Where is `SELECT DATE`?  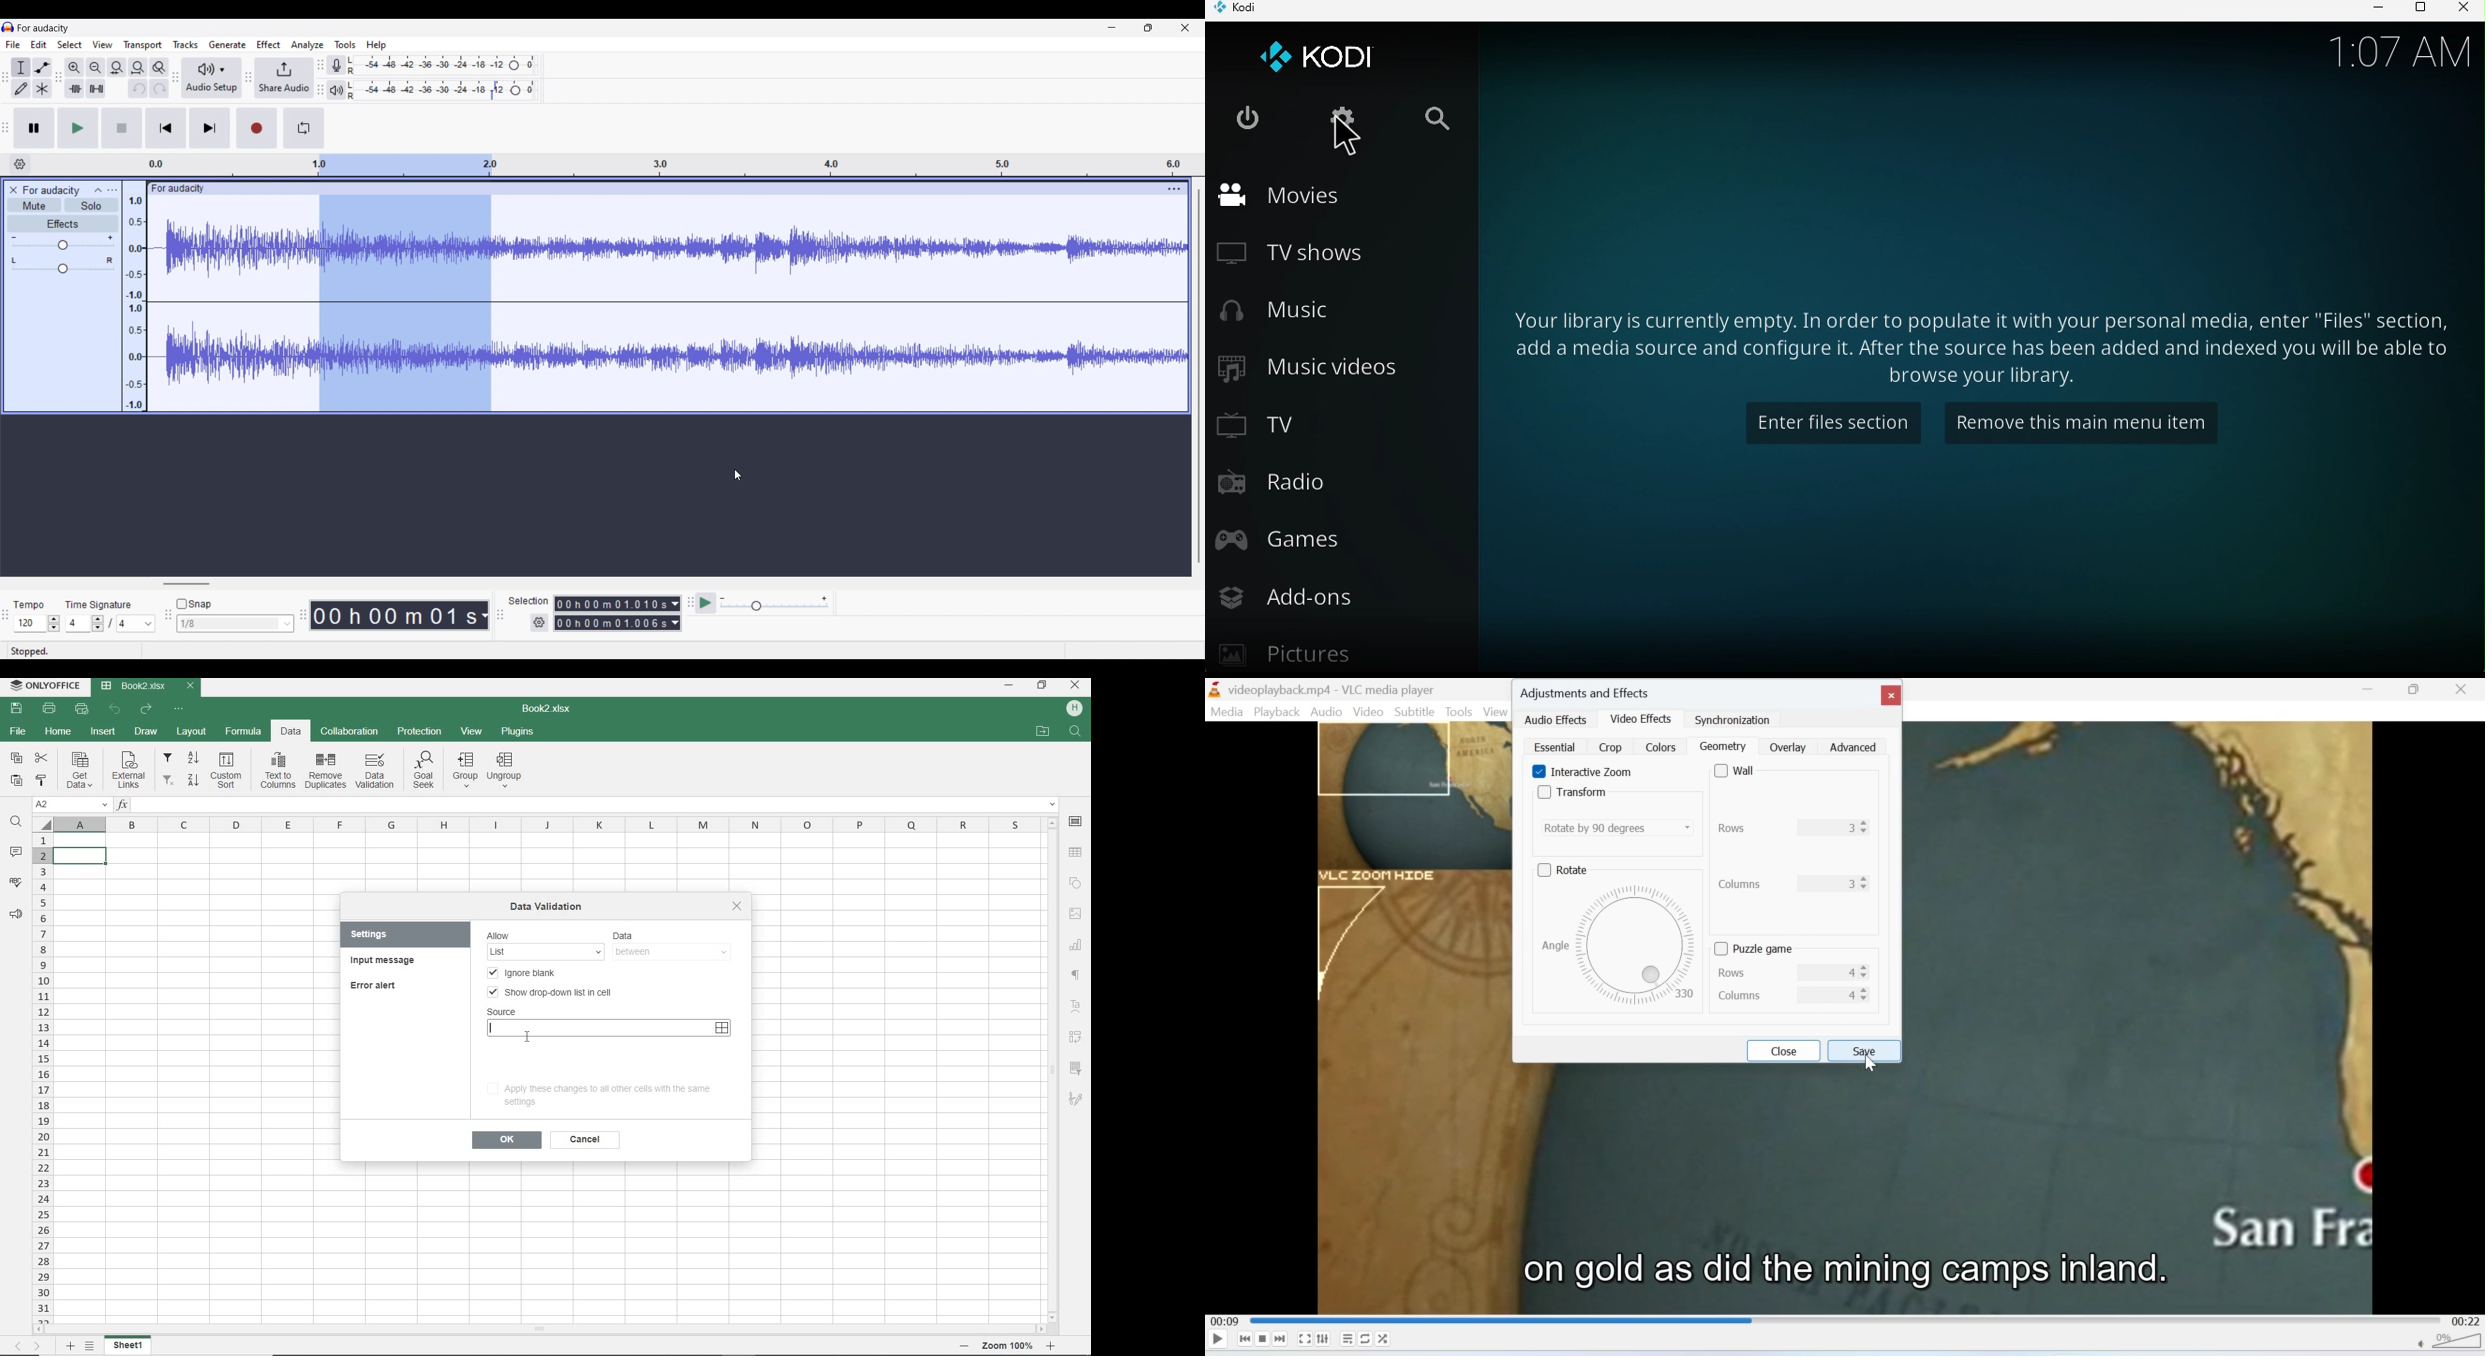
SELECT DATE is located at coordinates (722, 1028).